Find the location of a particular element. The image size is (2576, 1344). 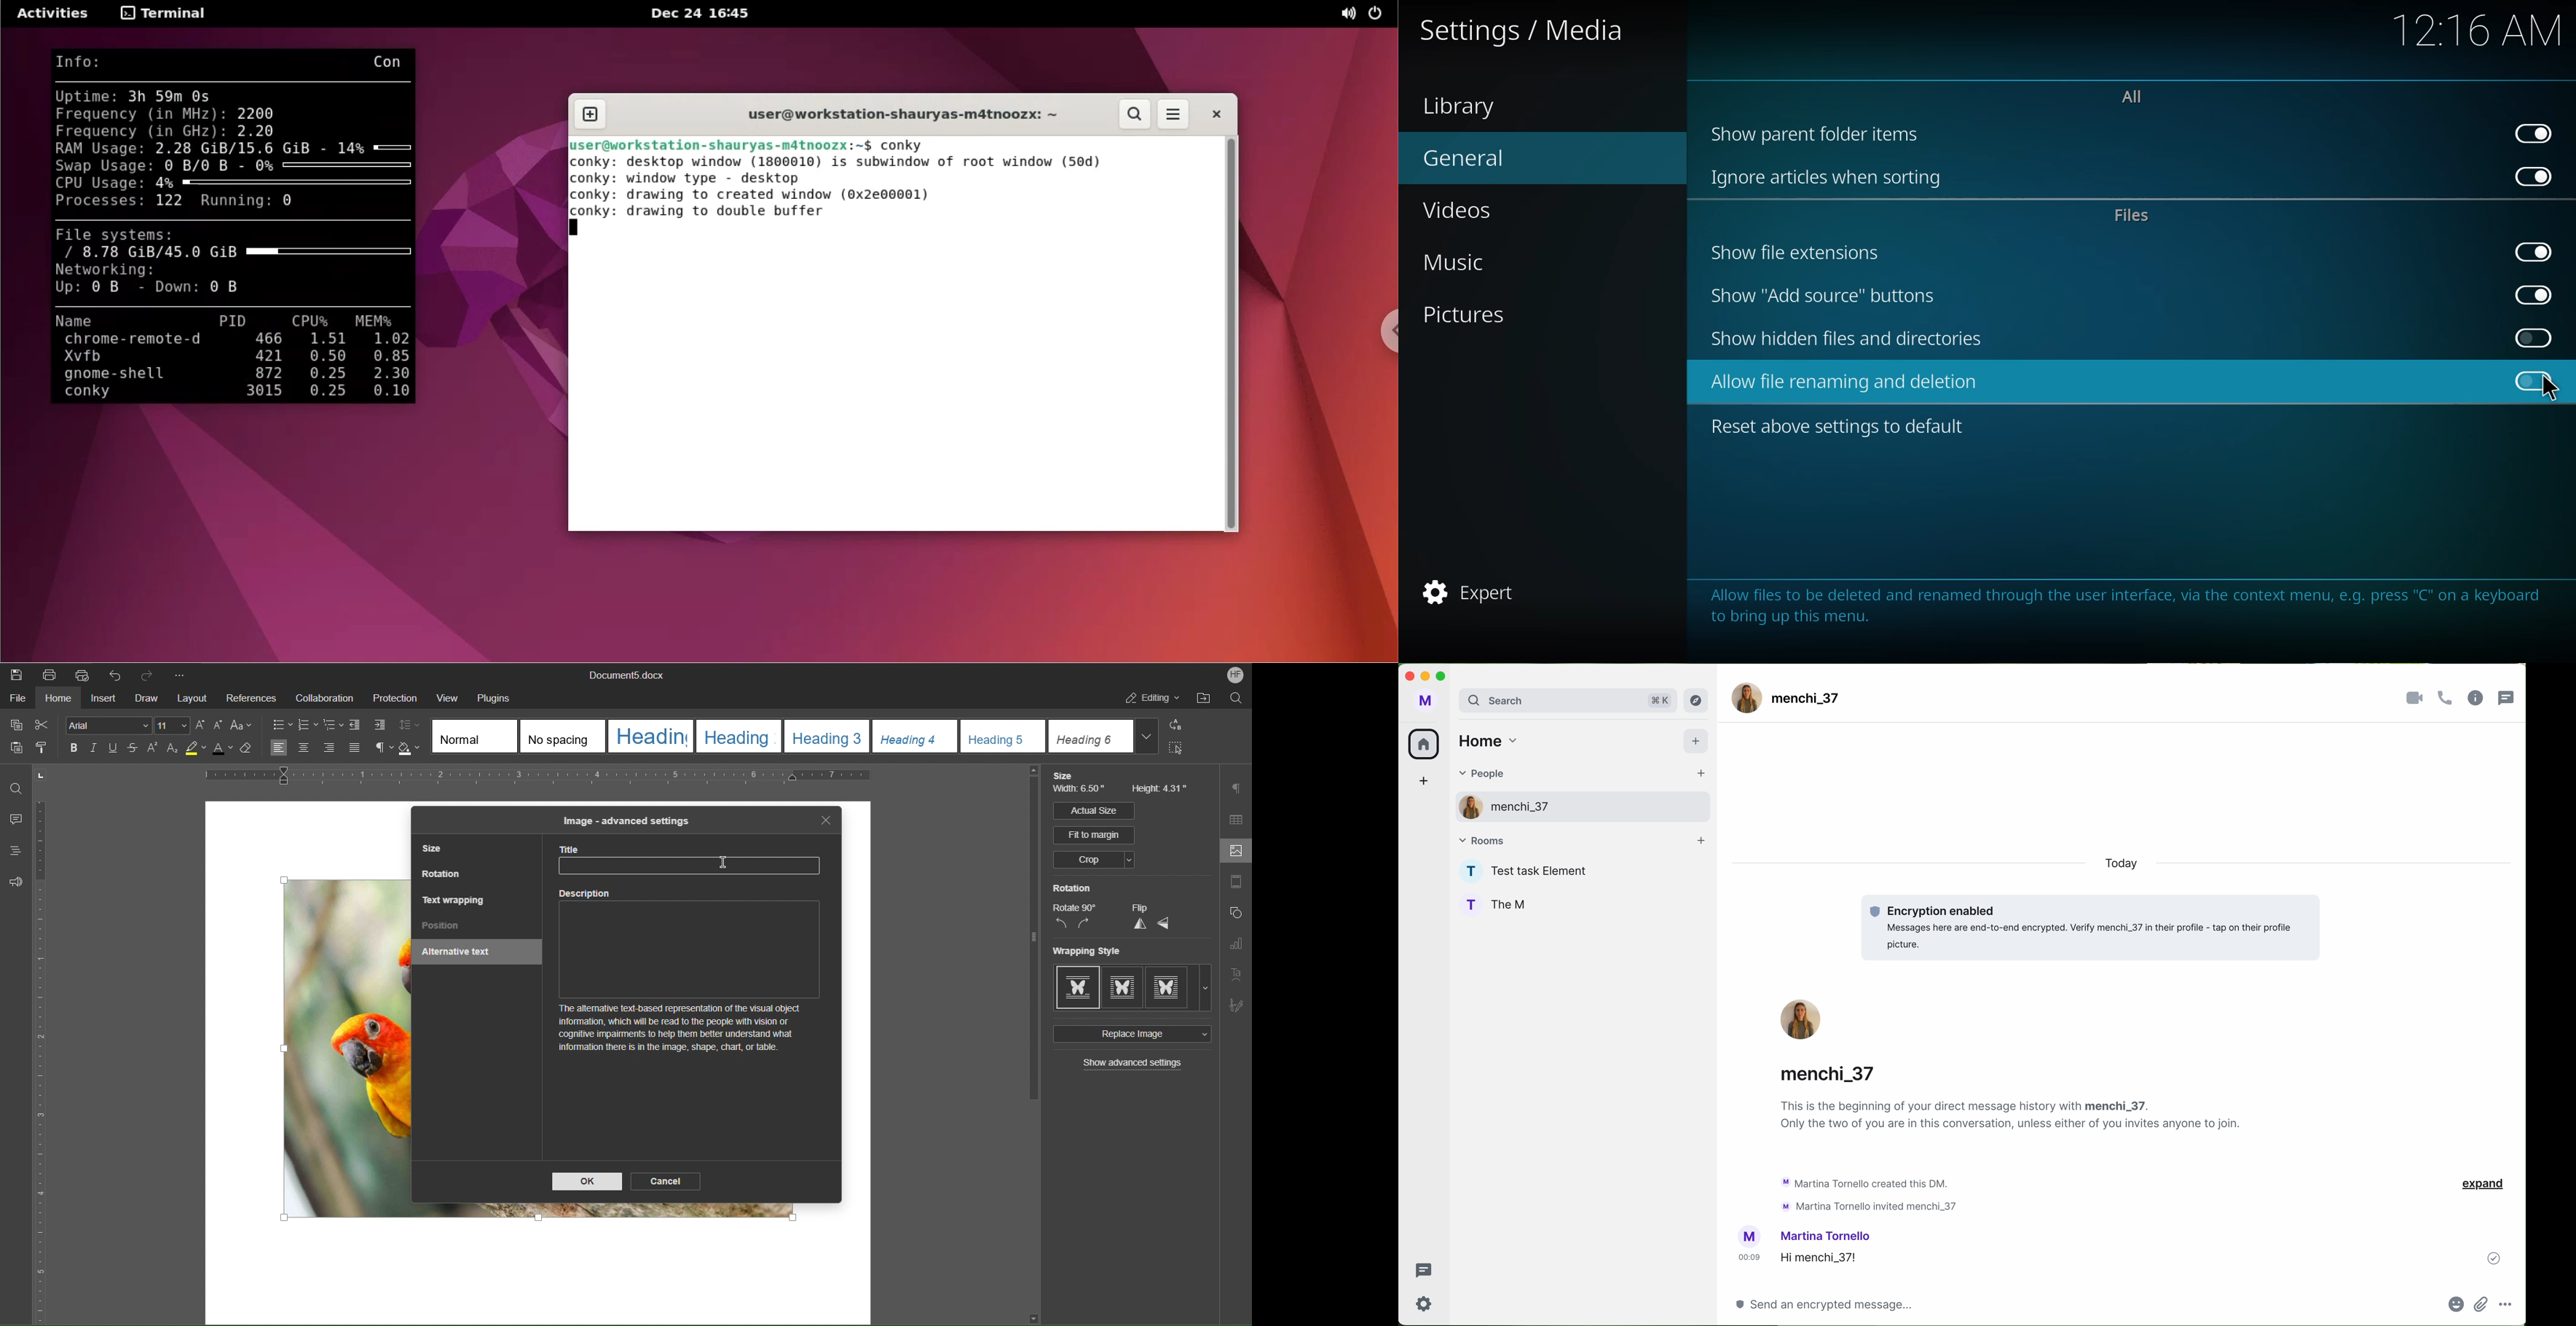

show hidden files and directories is located at coordinates (1849, 338).